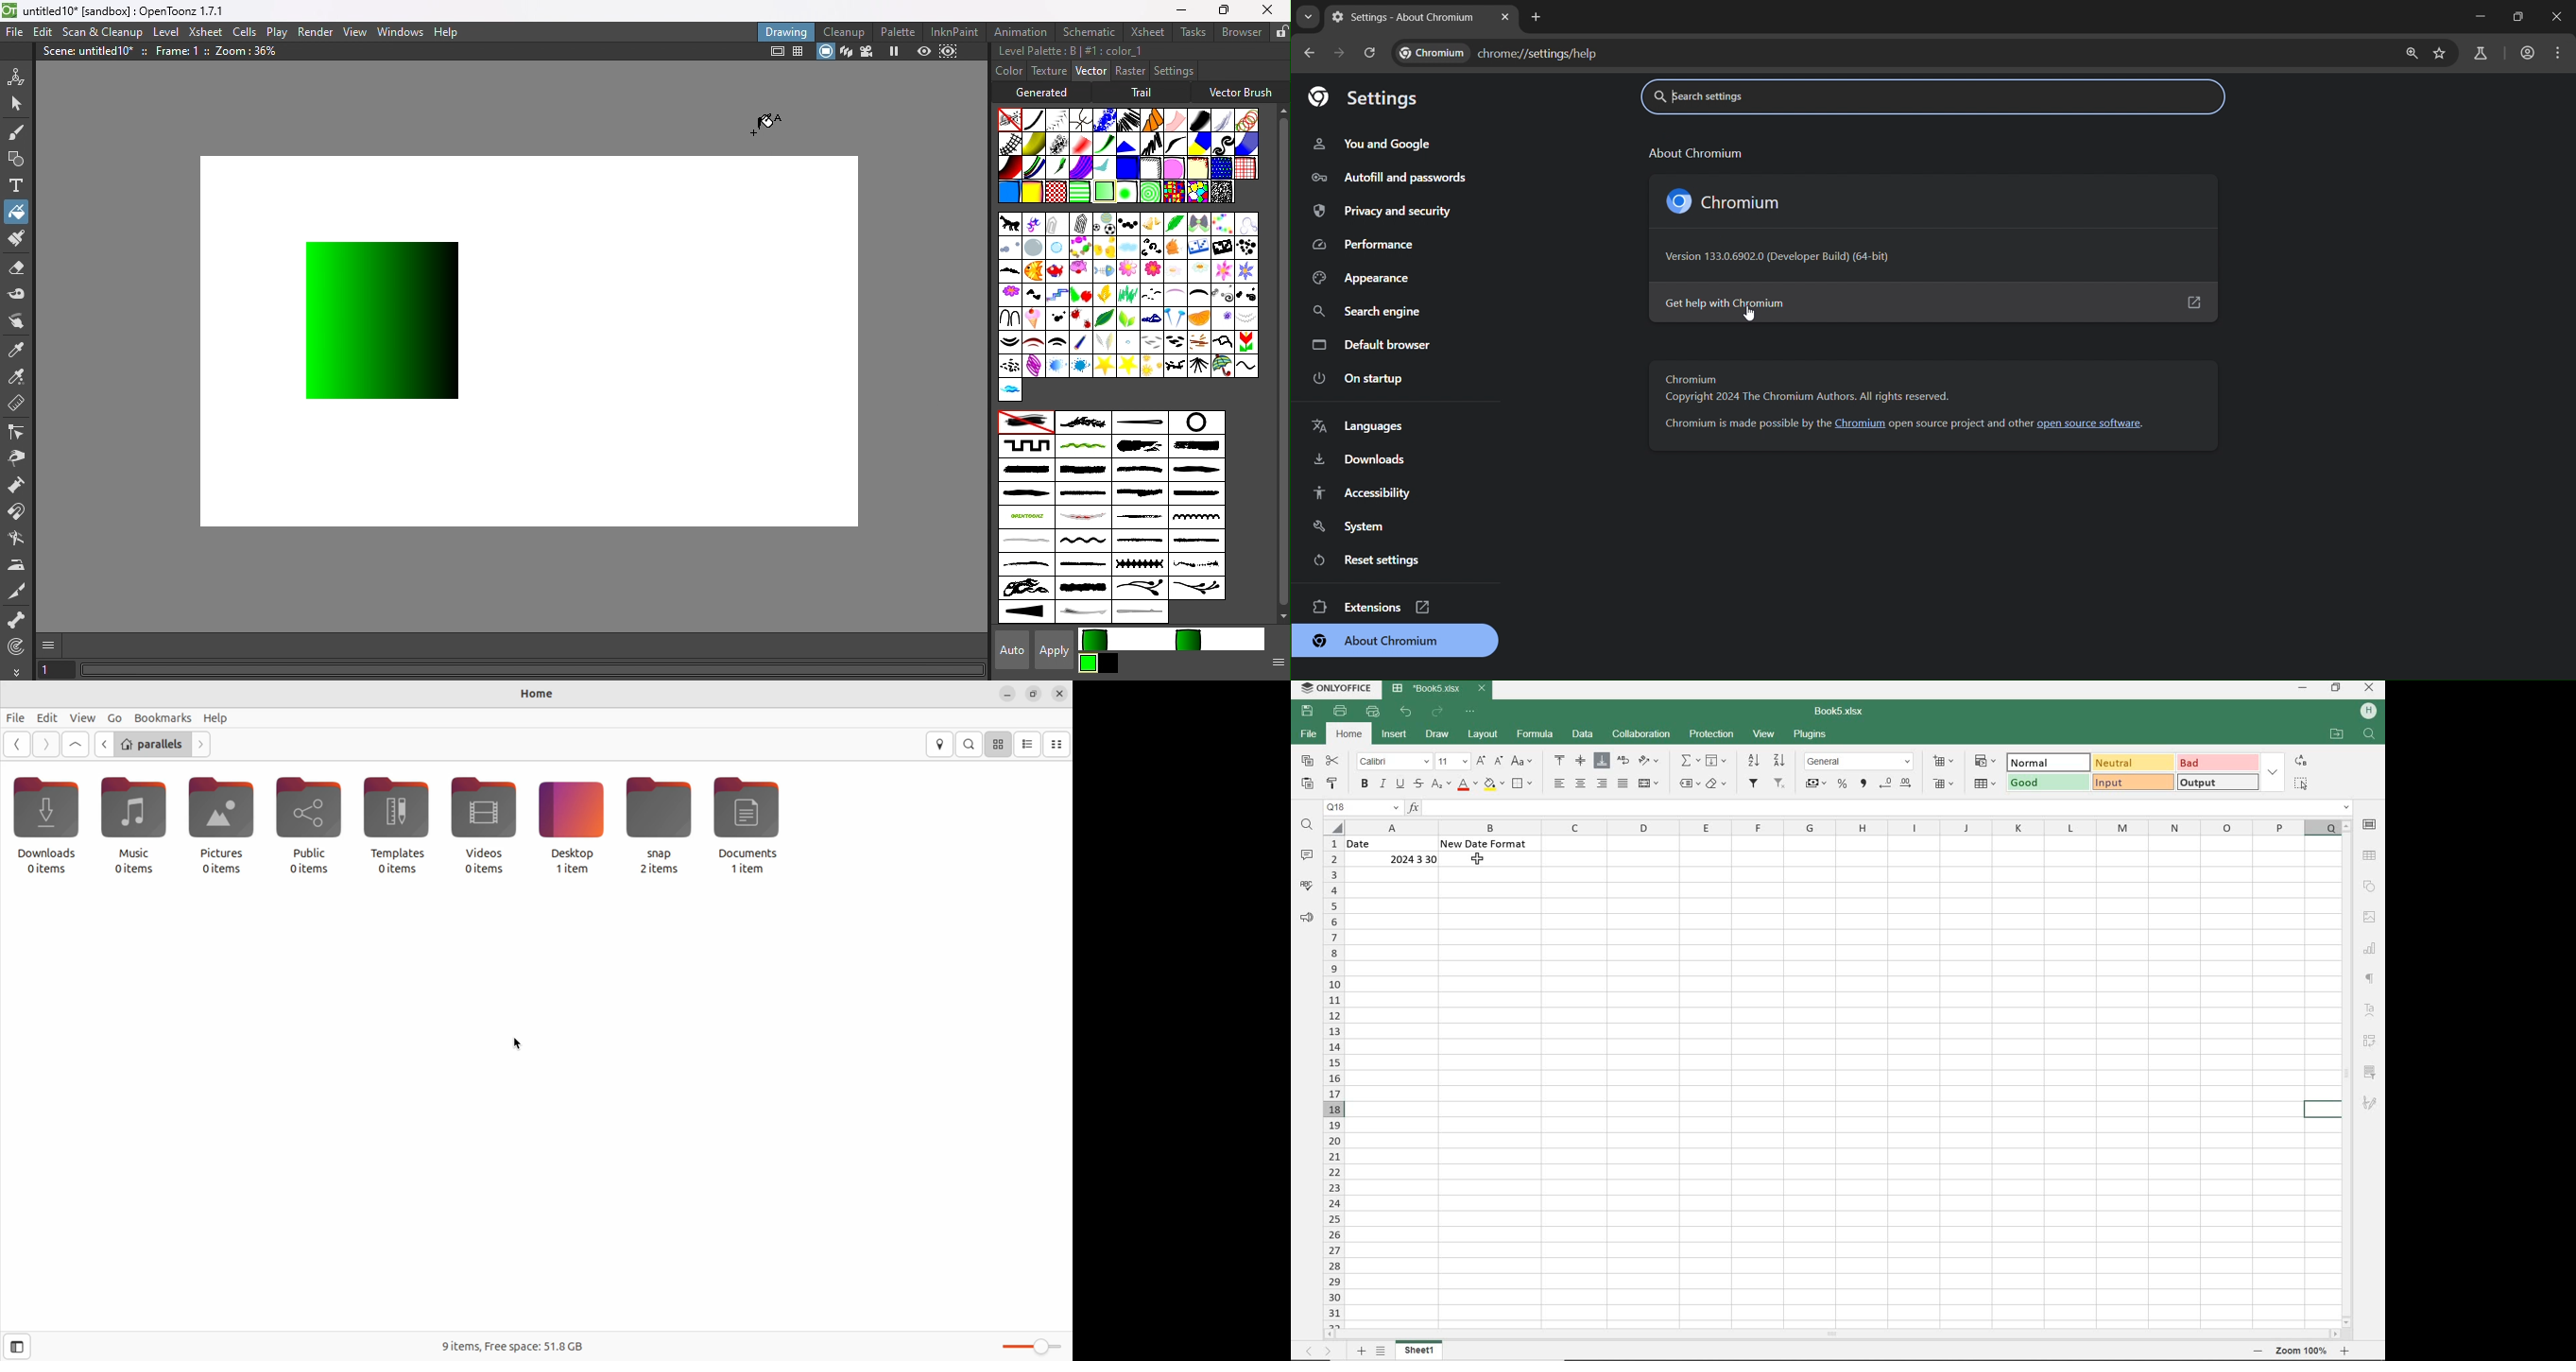 The width and height of the screenshot is (2576, 1372). Describe the element at coordinates (1151, 318) in the screenshot. I see `myra` at that location.